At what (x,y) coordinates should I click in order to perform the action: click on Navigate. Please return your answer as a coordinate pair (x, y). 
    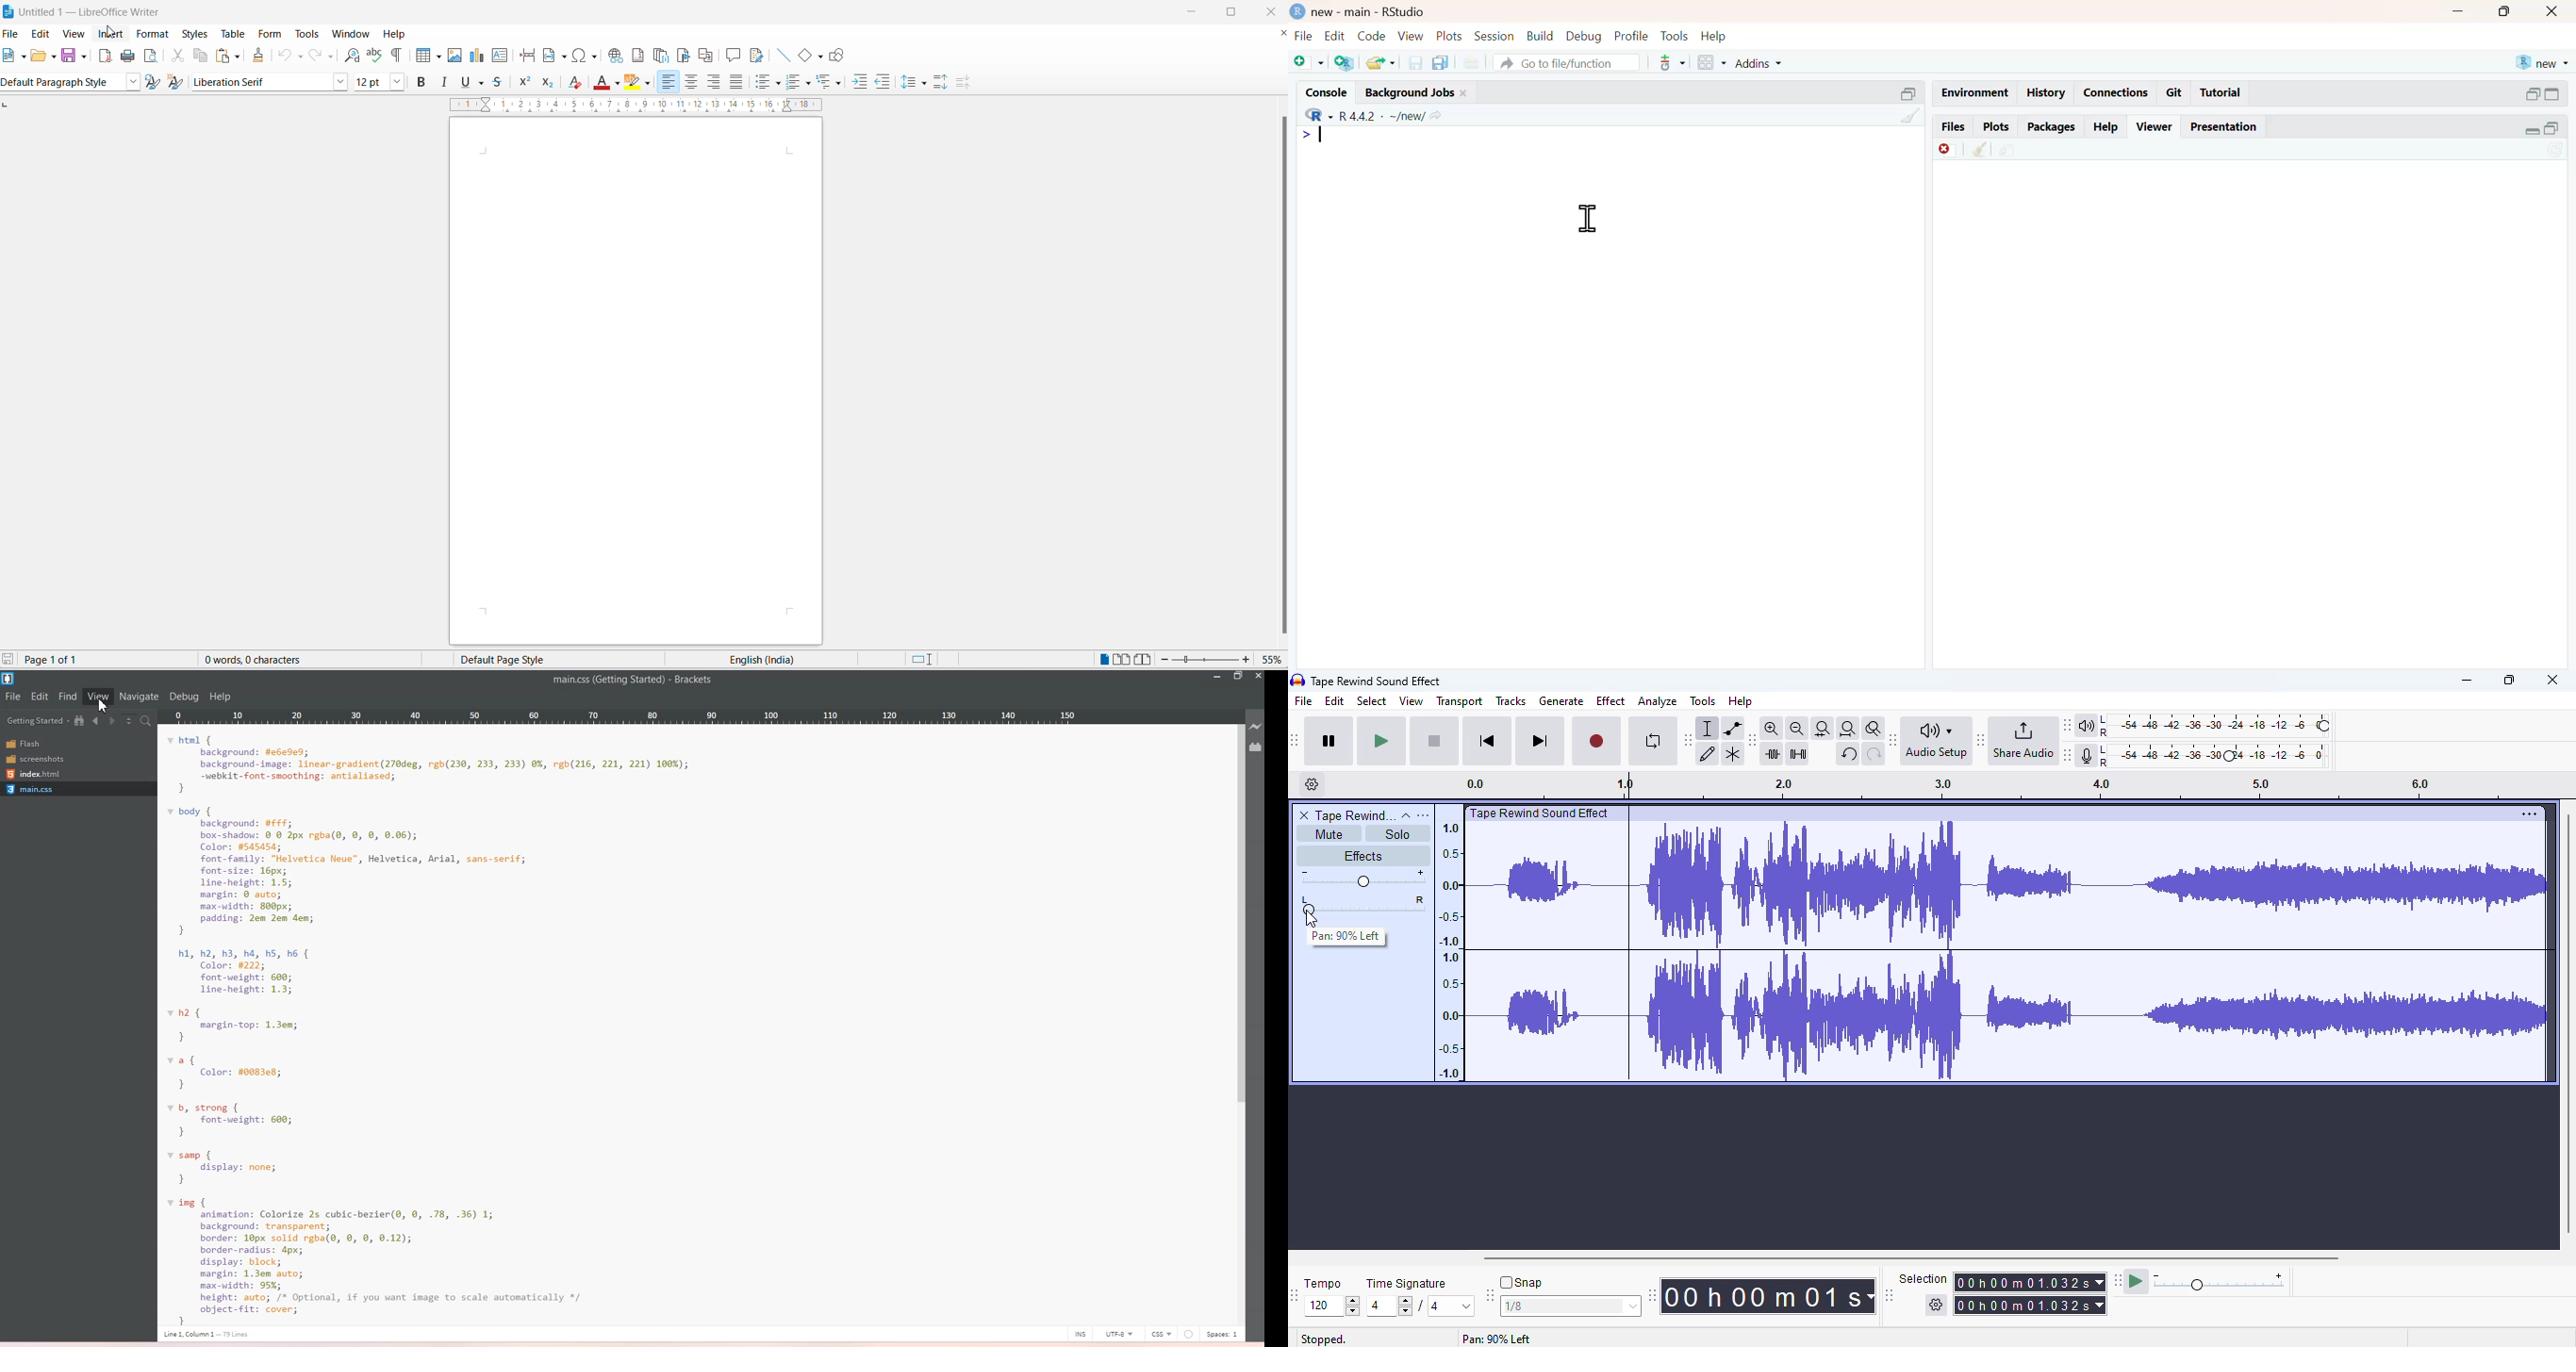
    Looking at the image, I should click on (140, 696).